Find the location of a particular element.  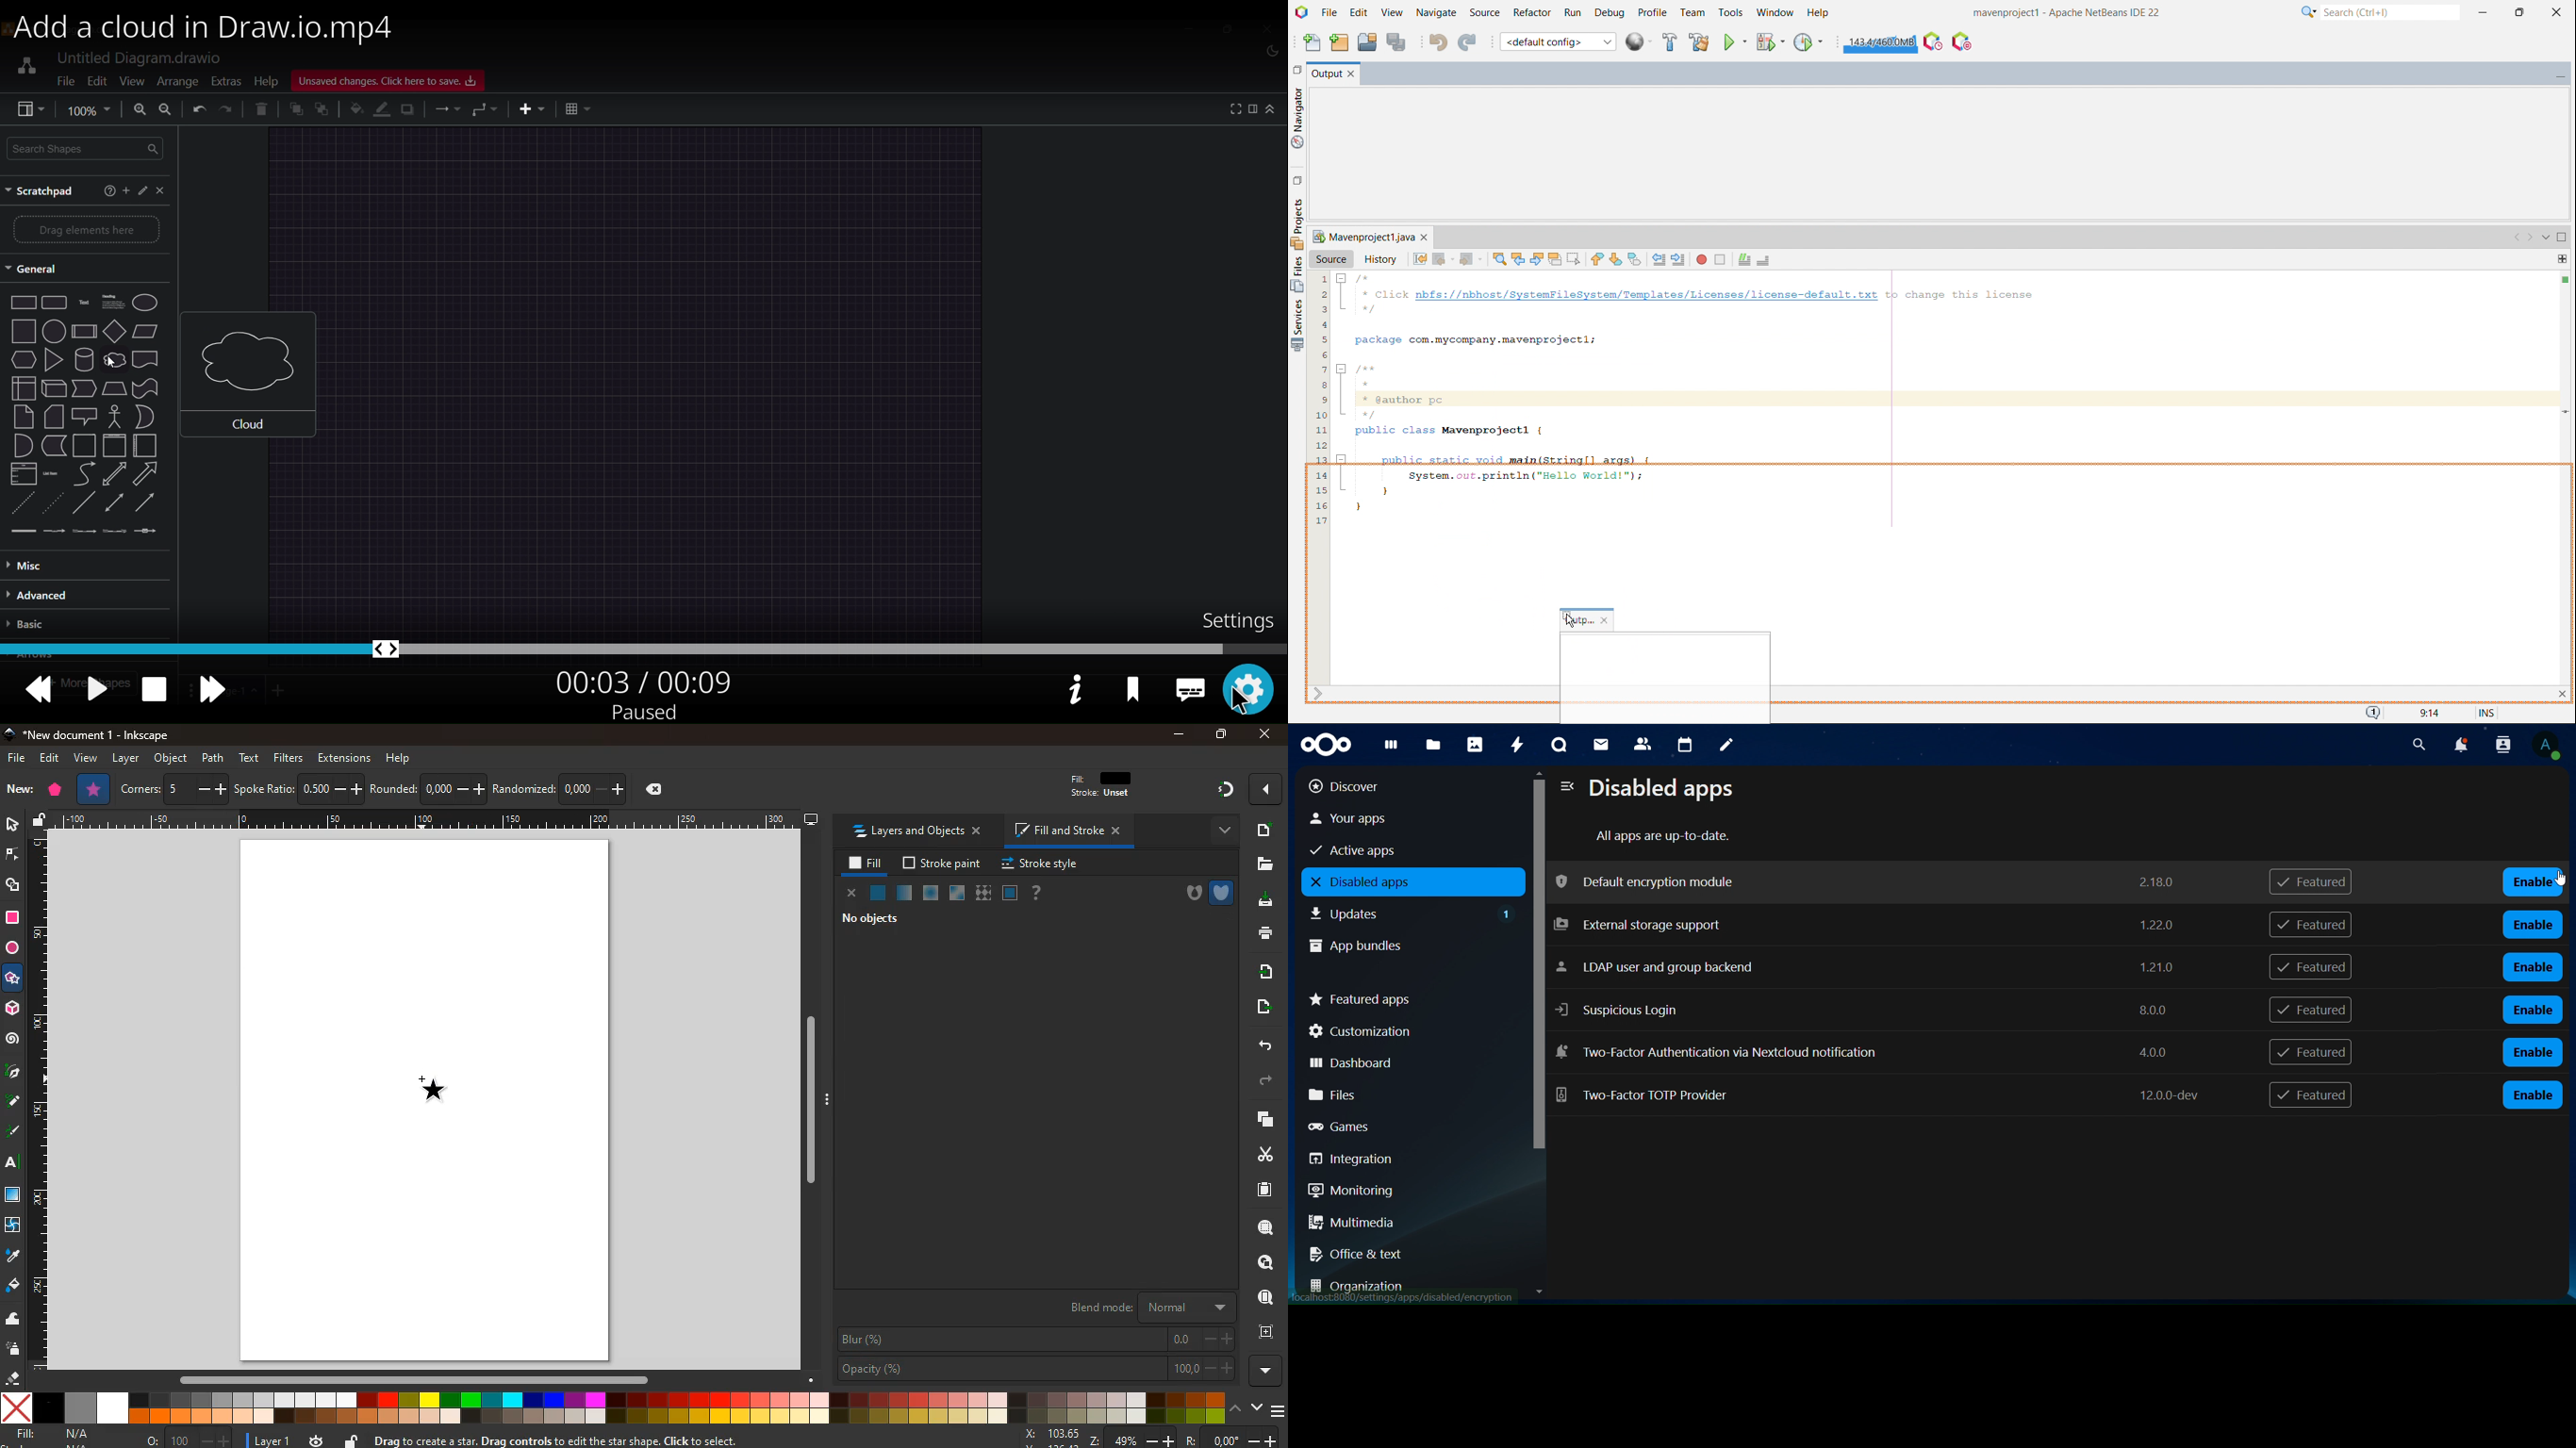

all apps are up to date is located at coordinates (1666, 837).